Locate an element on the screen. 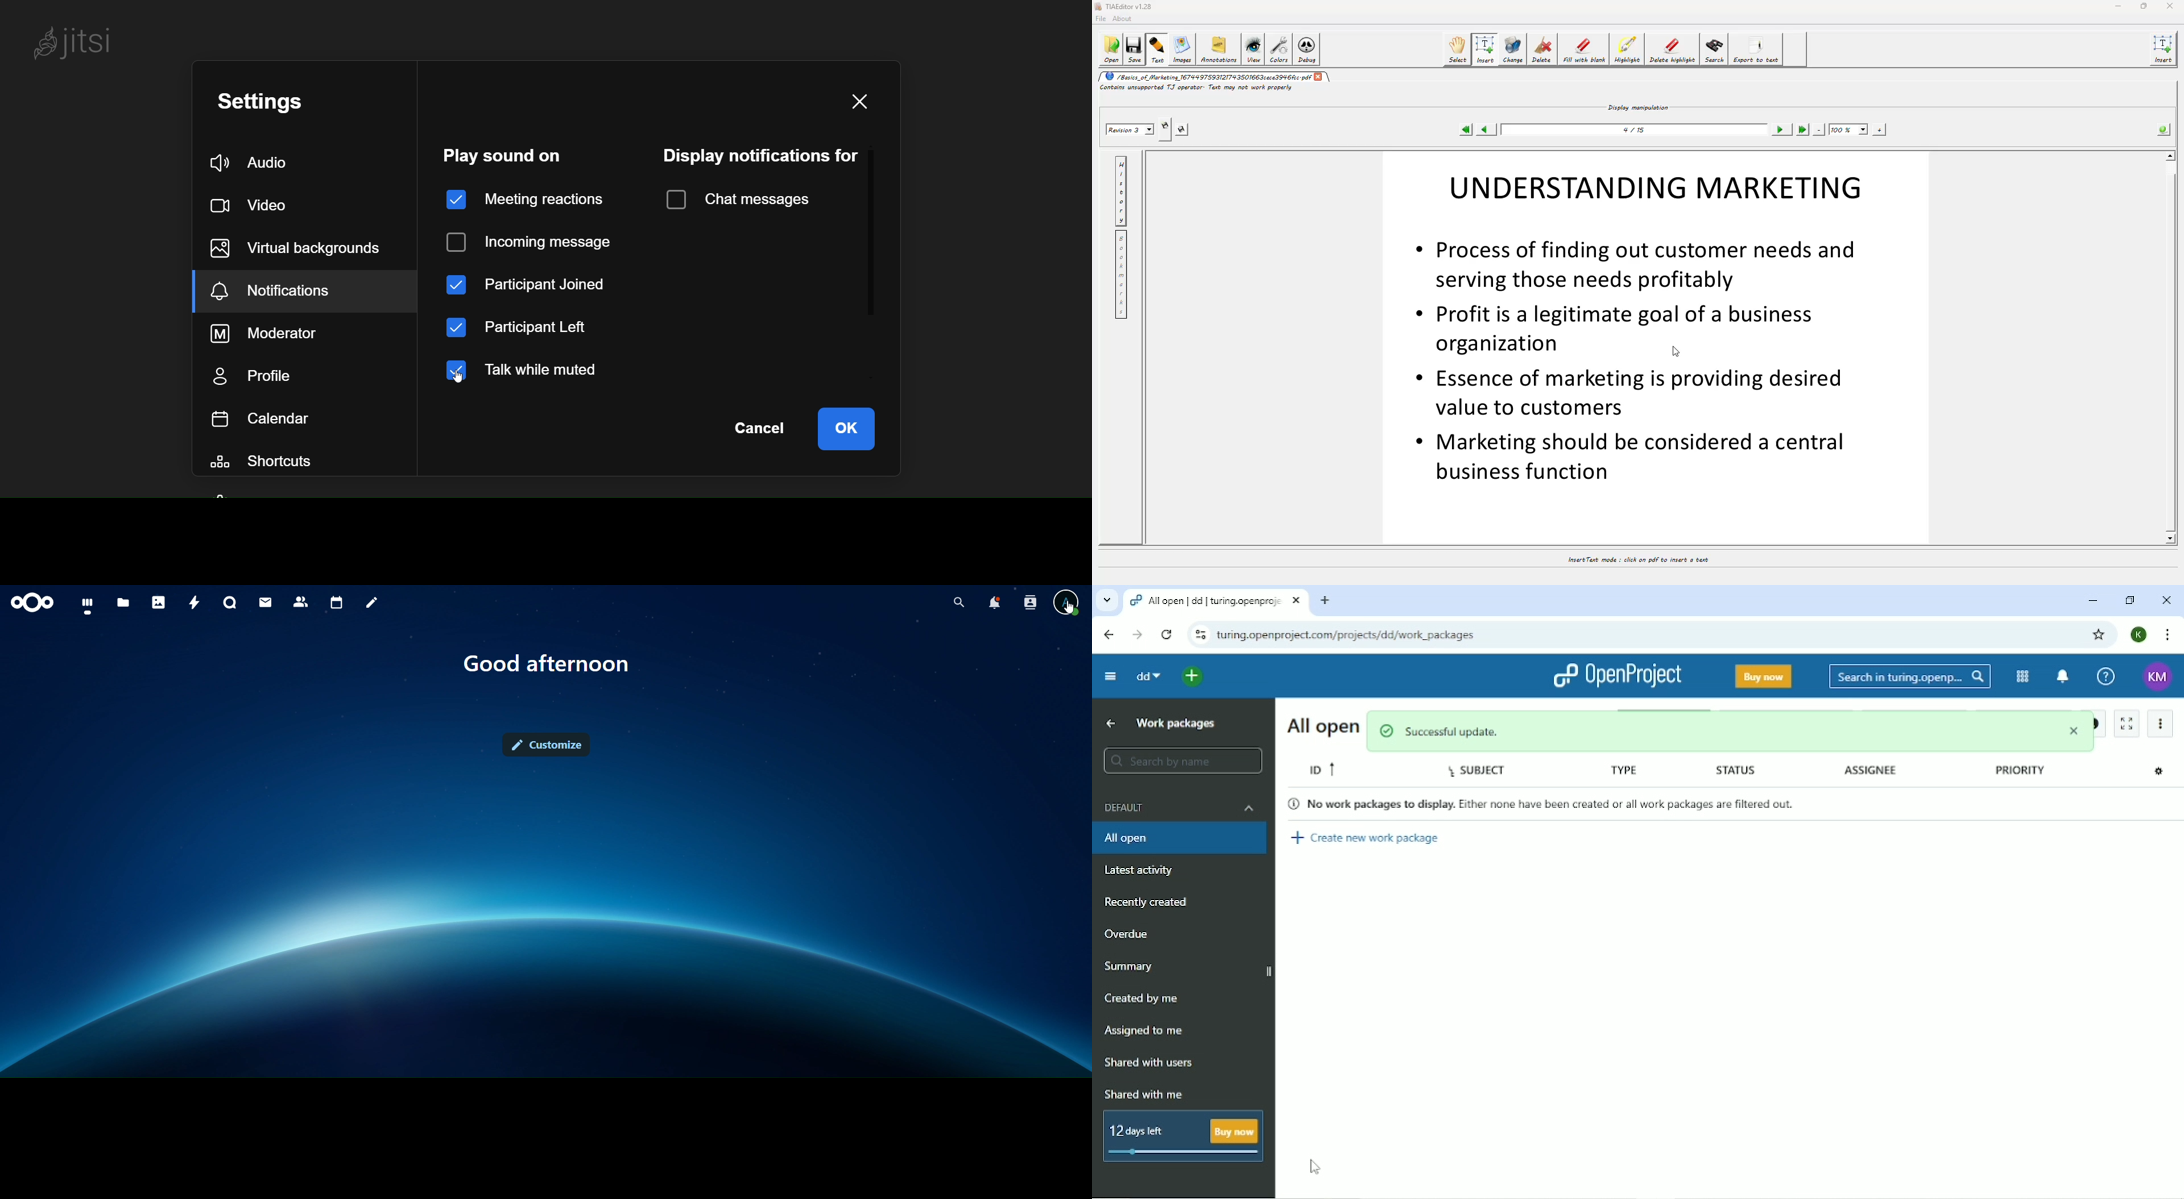 The width and height of the screenshot is (2184, 1204). Modules is located at coordinates (2020, 677).